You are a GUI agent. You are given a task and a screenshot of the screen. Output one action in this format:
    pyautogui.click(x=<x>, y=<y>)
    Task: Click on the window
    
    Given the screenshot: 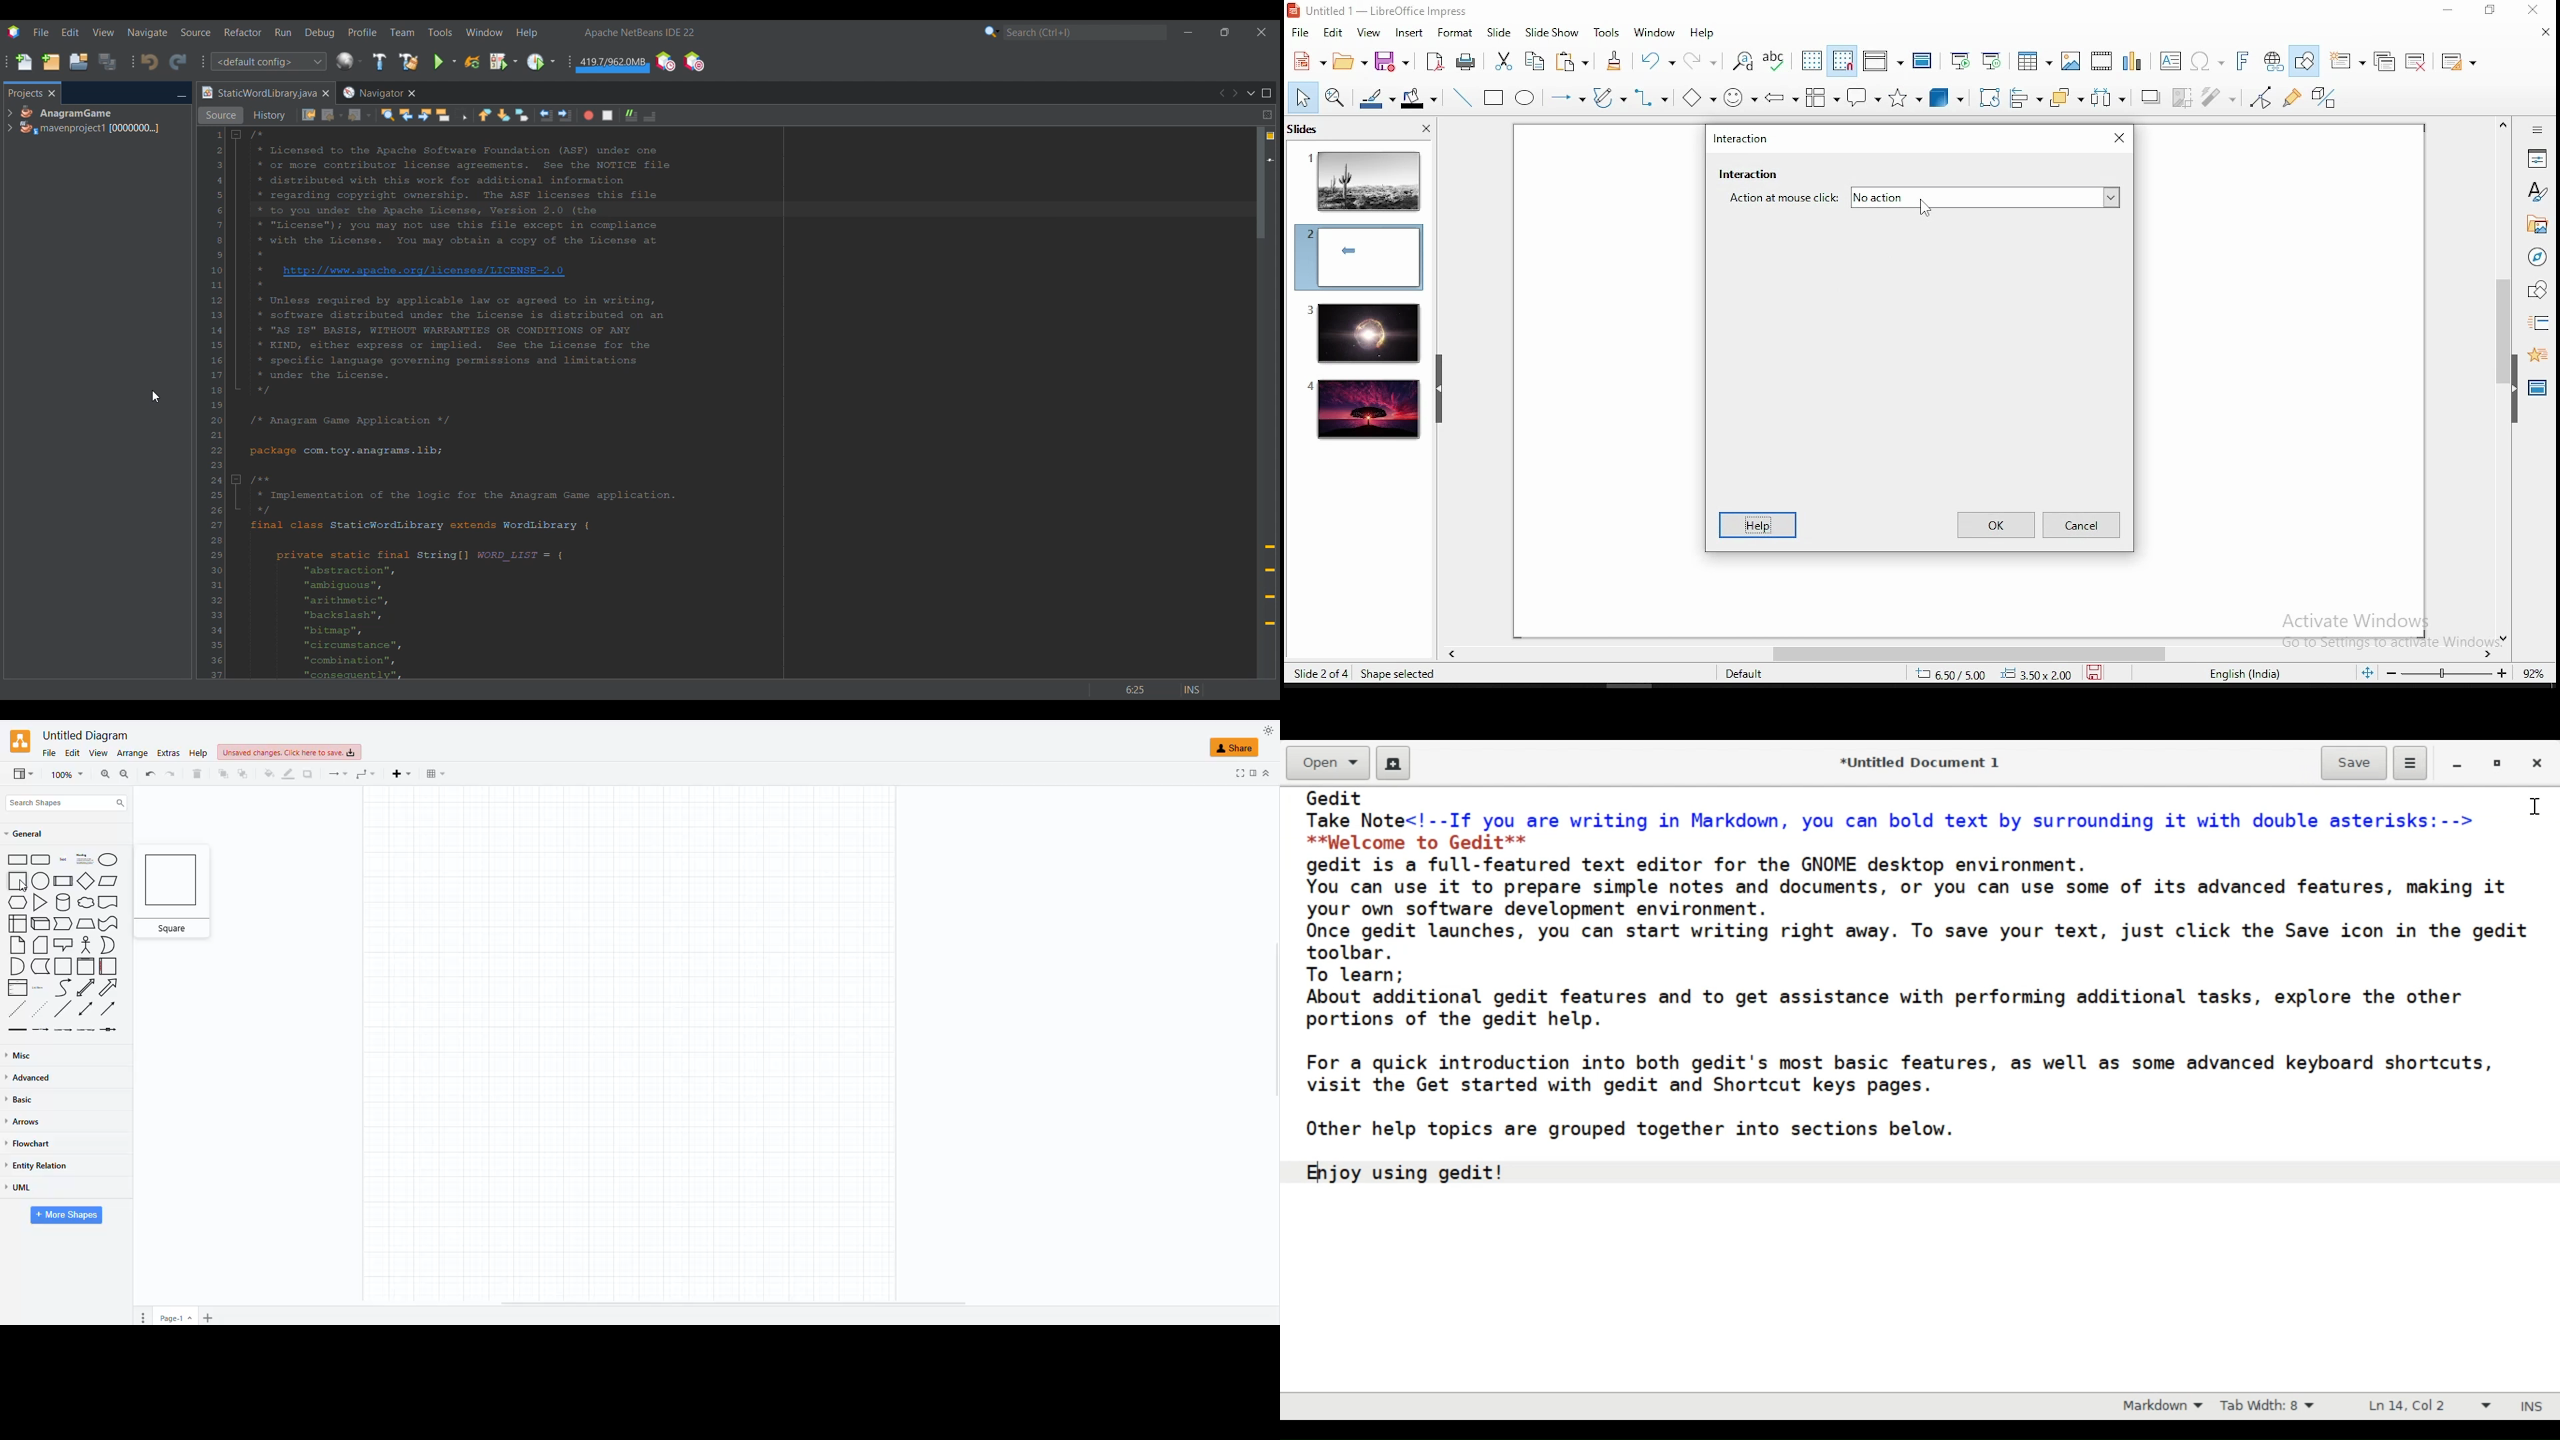 What is the action you would take?
    pyautogui.click(x=1655, y=31)
    